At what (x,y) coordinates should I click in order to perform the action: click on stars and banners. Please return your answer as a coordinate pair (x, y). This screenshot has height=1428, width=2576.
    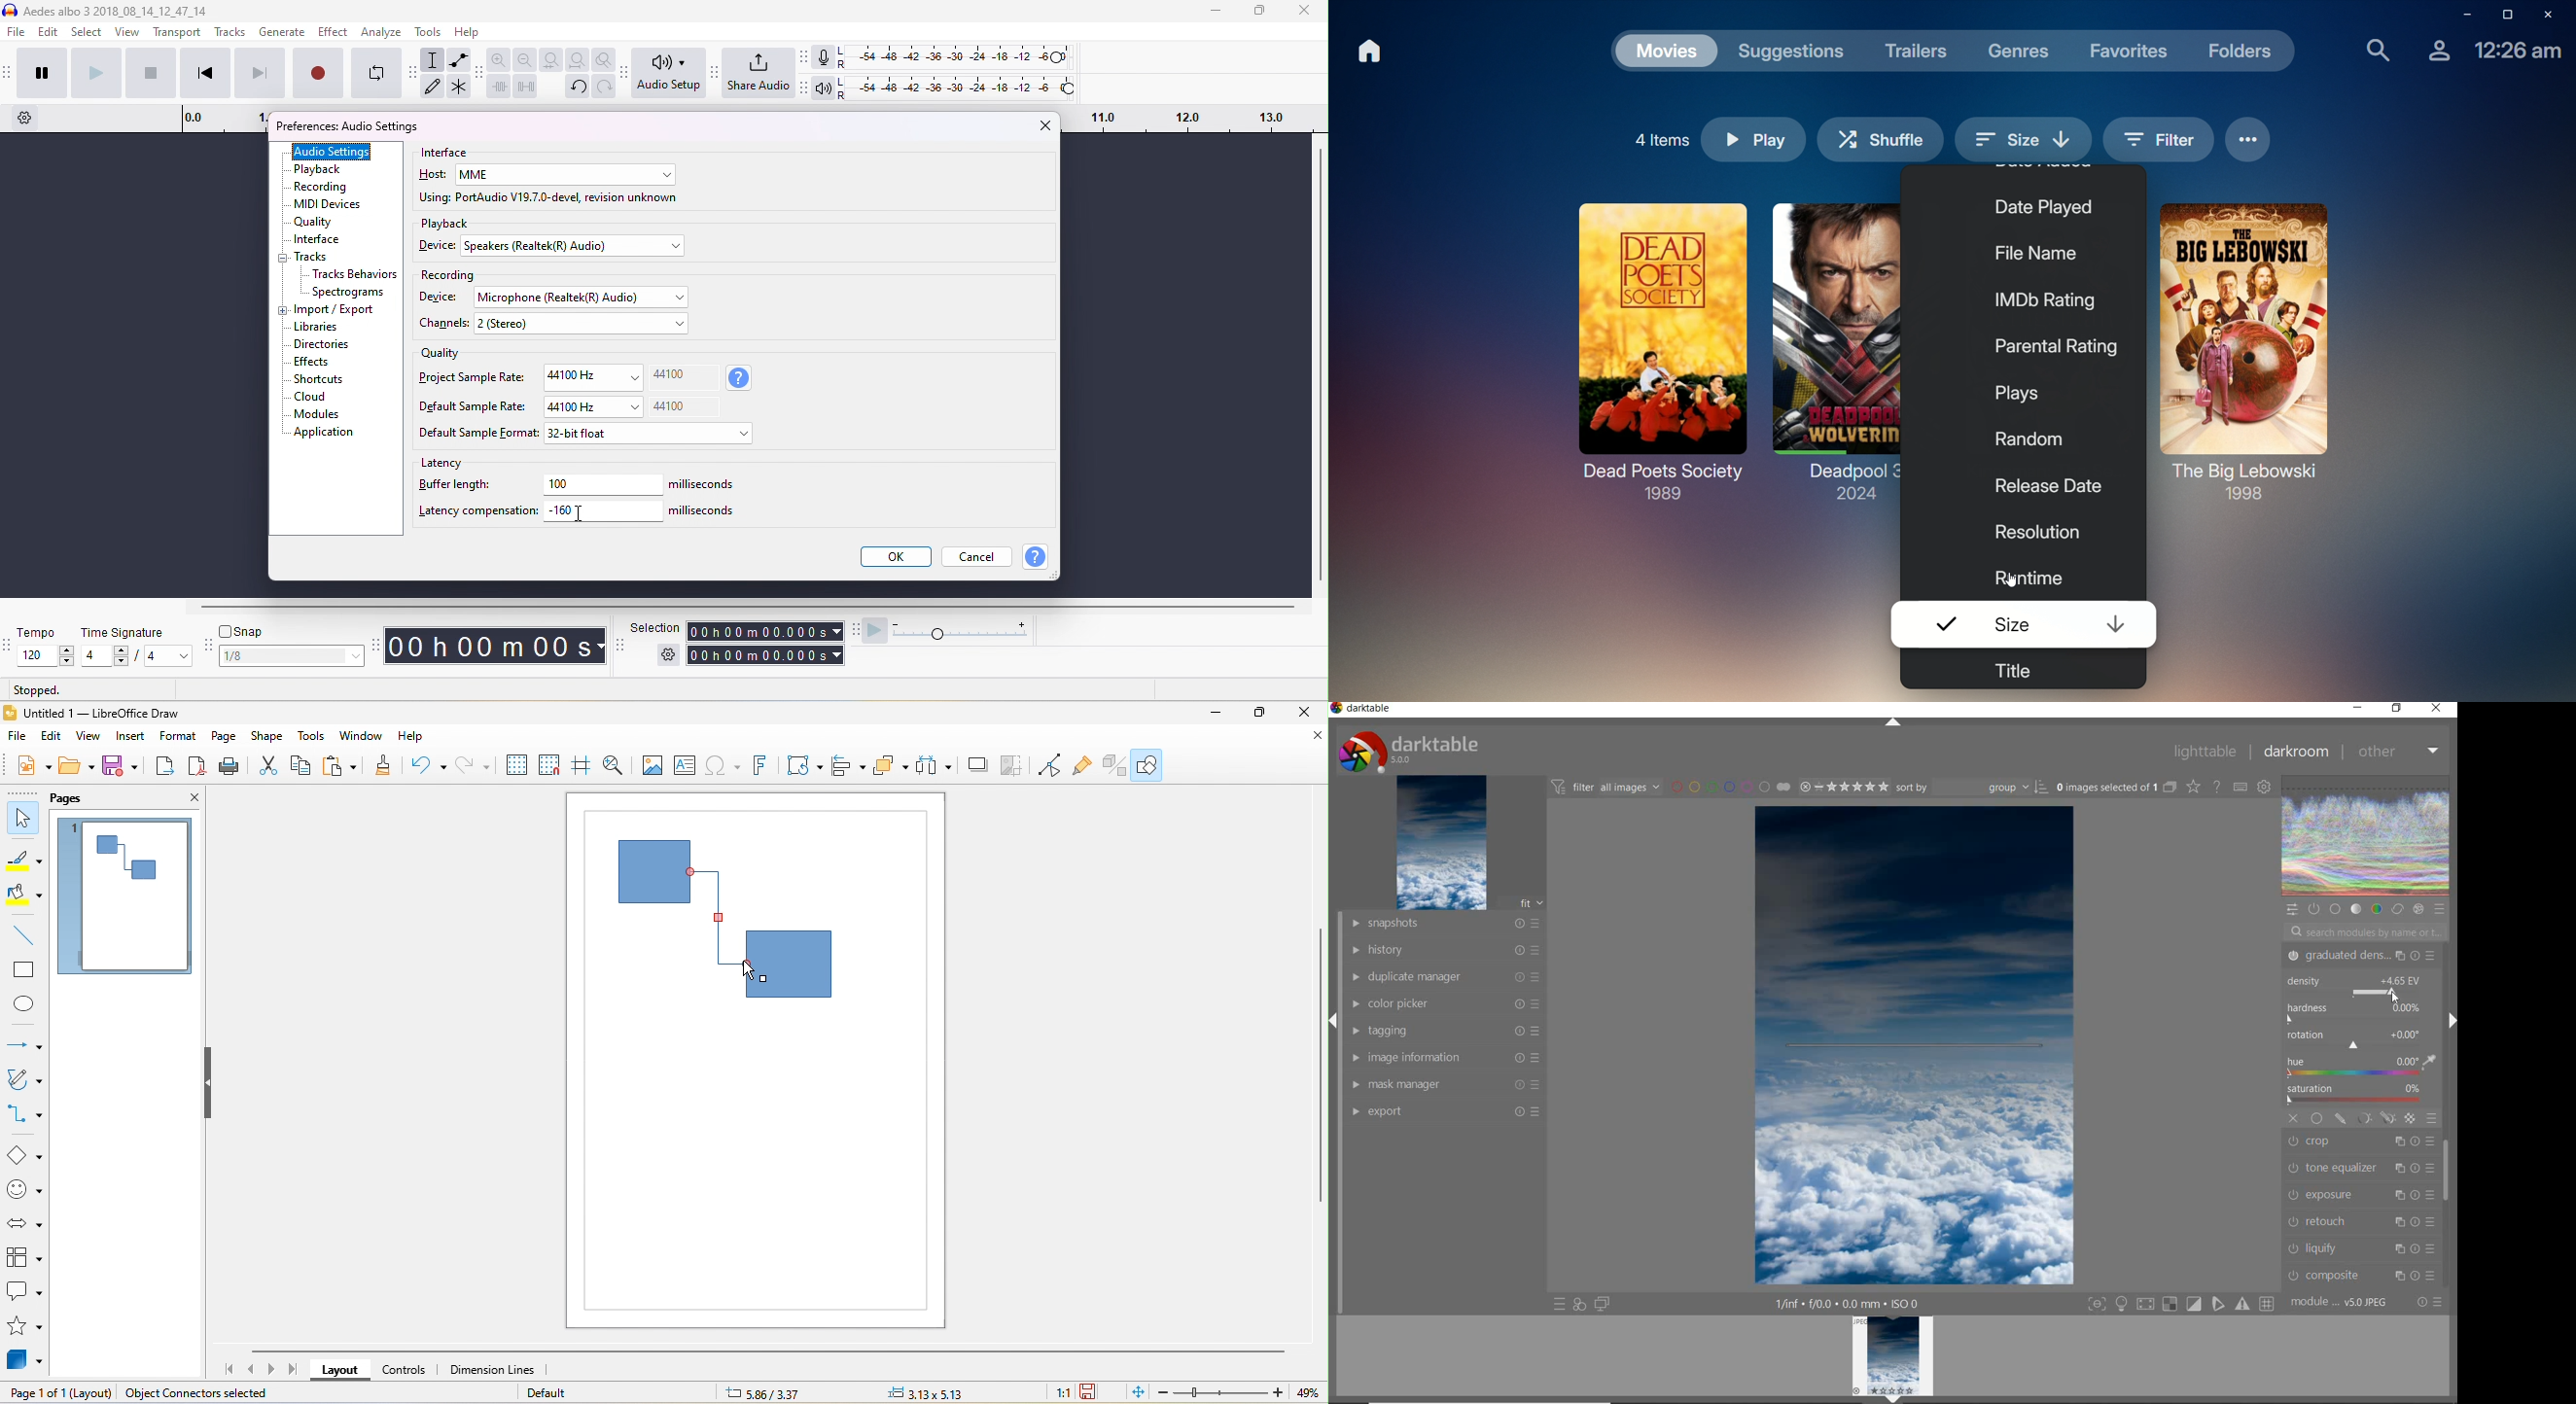
    Looking at the image, I should click on (26, 1326).